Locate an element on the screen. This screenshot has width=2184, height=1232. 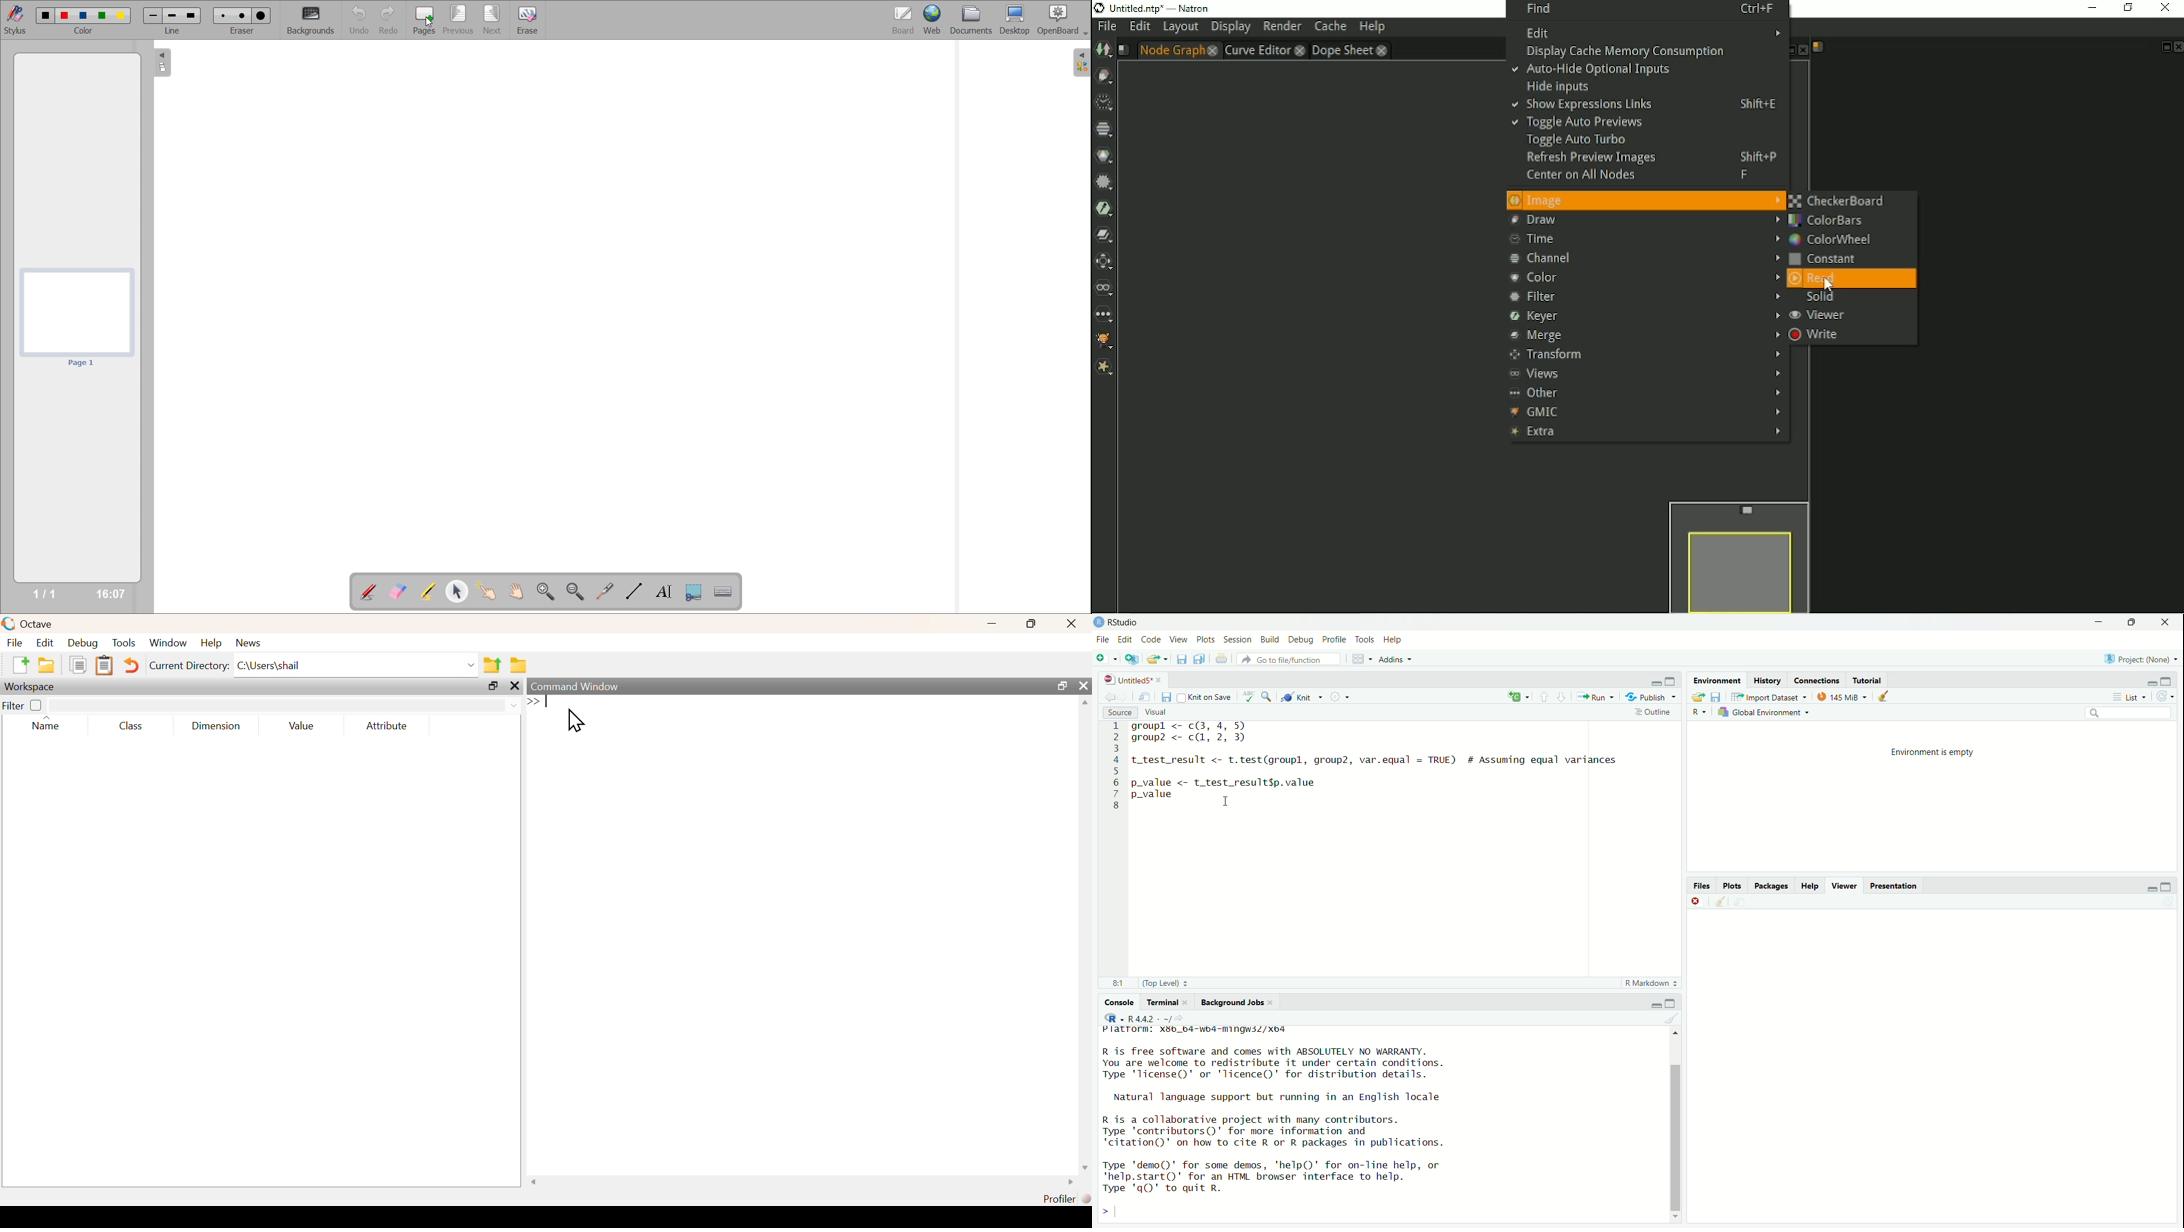
@ Knit ~ is located at coordinates (1300, 697).